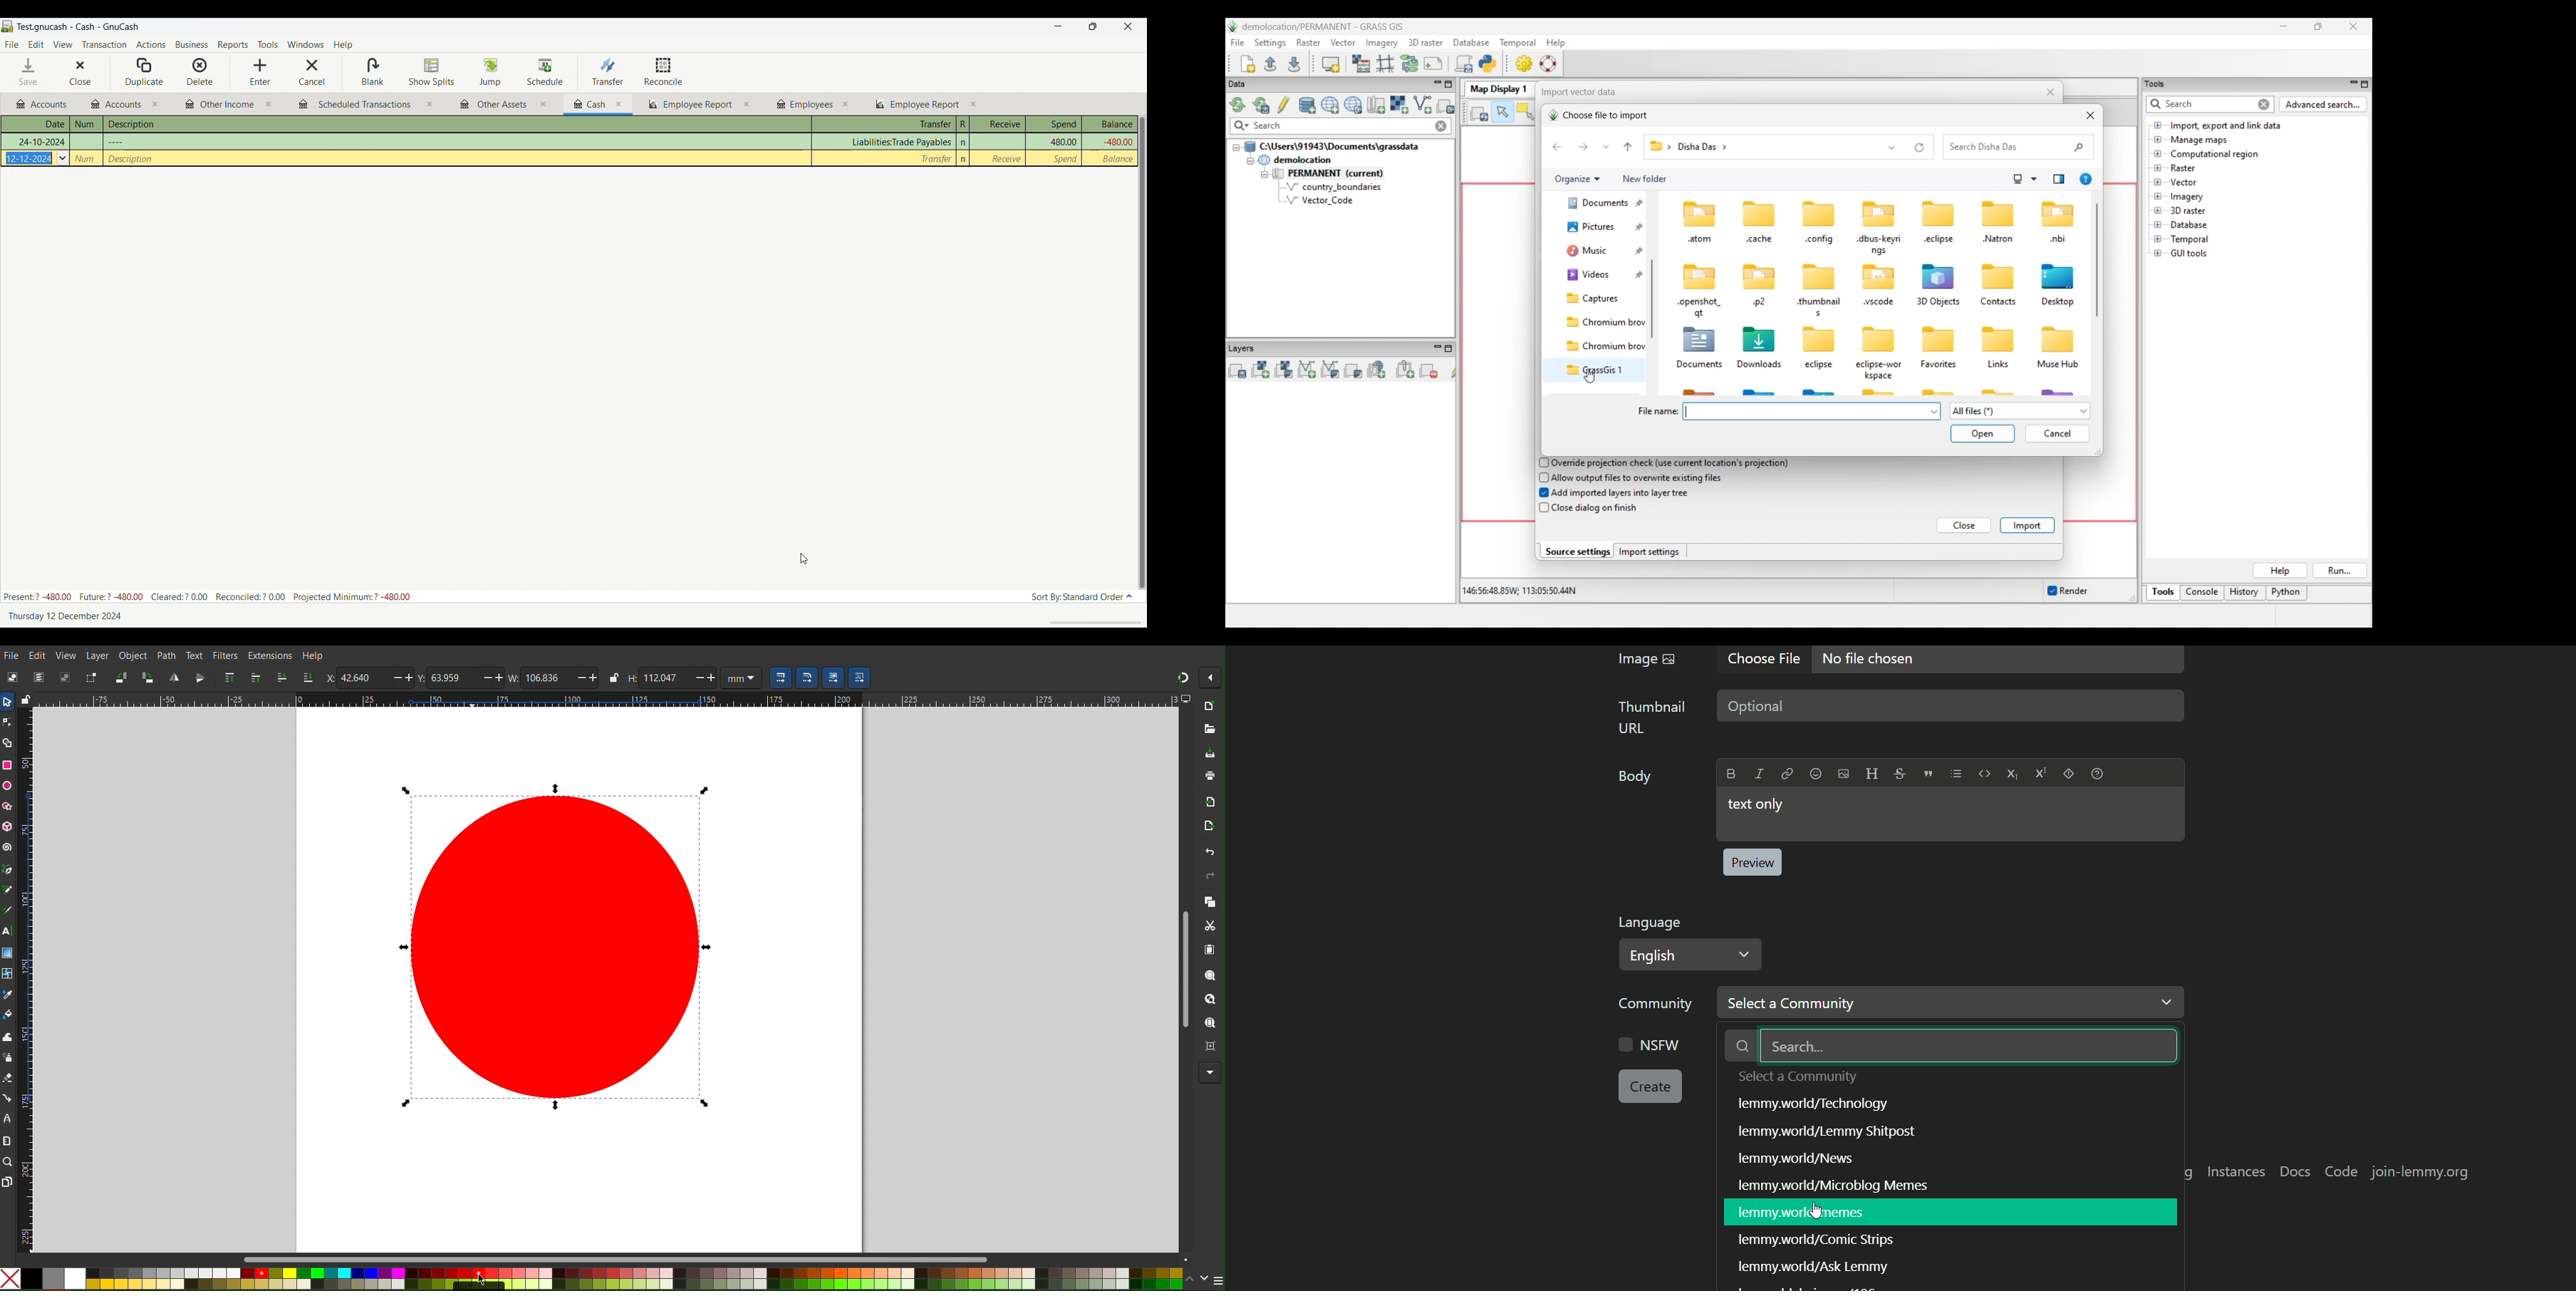 This screenshot has width=2576, height=1316. I want to click on Description column, so click(458, 124).